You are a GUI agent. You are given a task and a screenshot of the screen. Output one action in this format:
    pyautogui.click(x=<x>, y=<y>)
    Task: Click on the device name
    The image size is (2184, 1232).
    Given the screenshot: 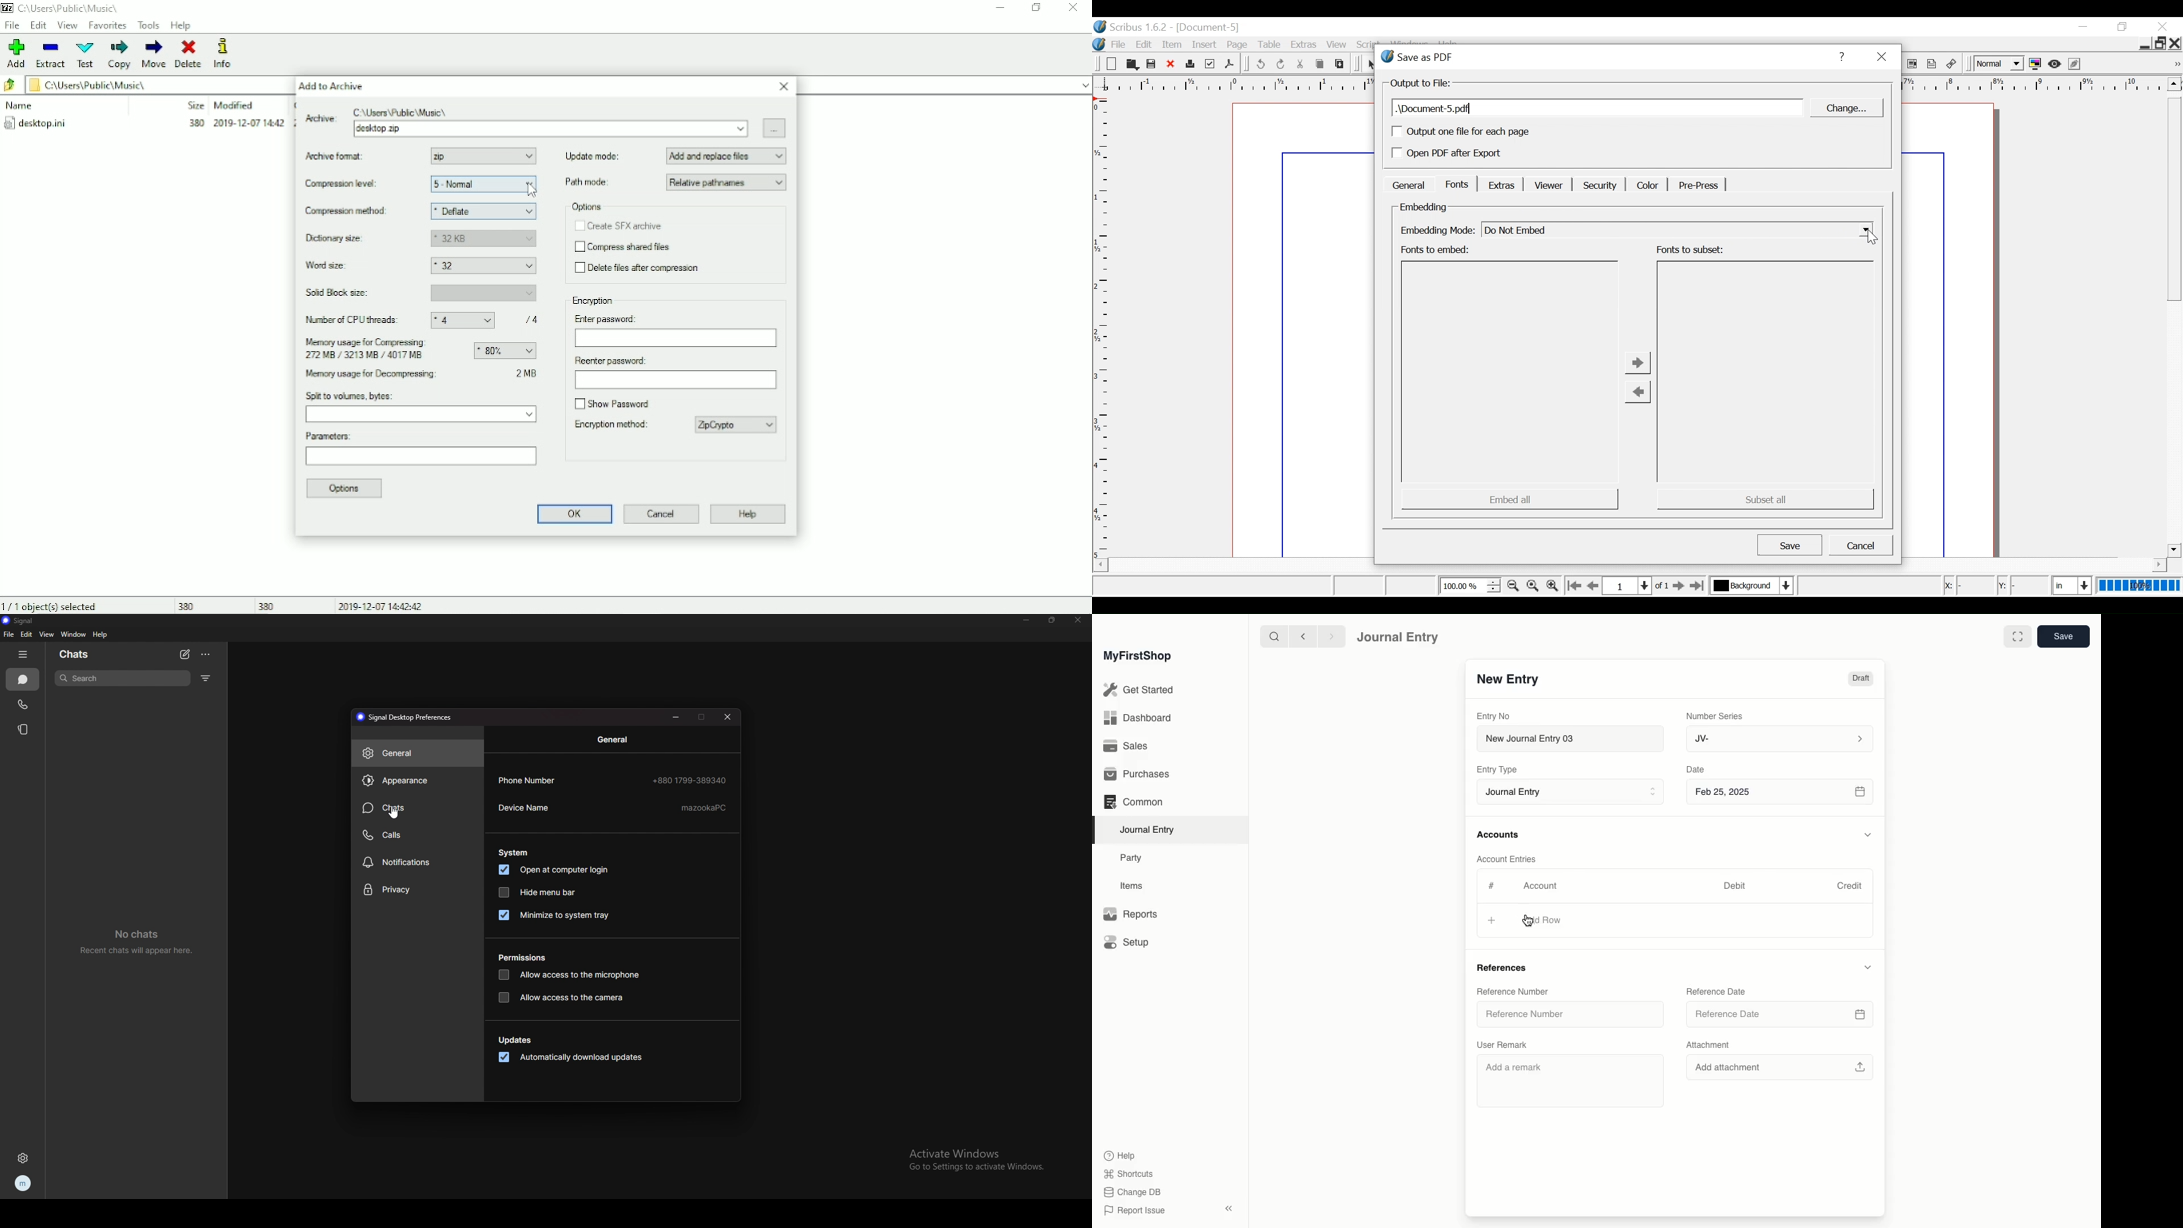 What is the action you would take?
    pyautogui.click(x=529, y=807)
    